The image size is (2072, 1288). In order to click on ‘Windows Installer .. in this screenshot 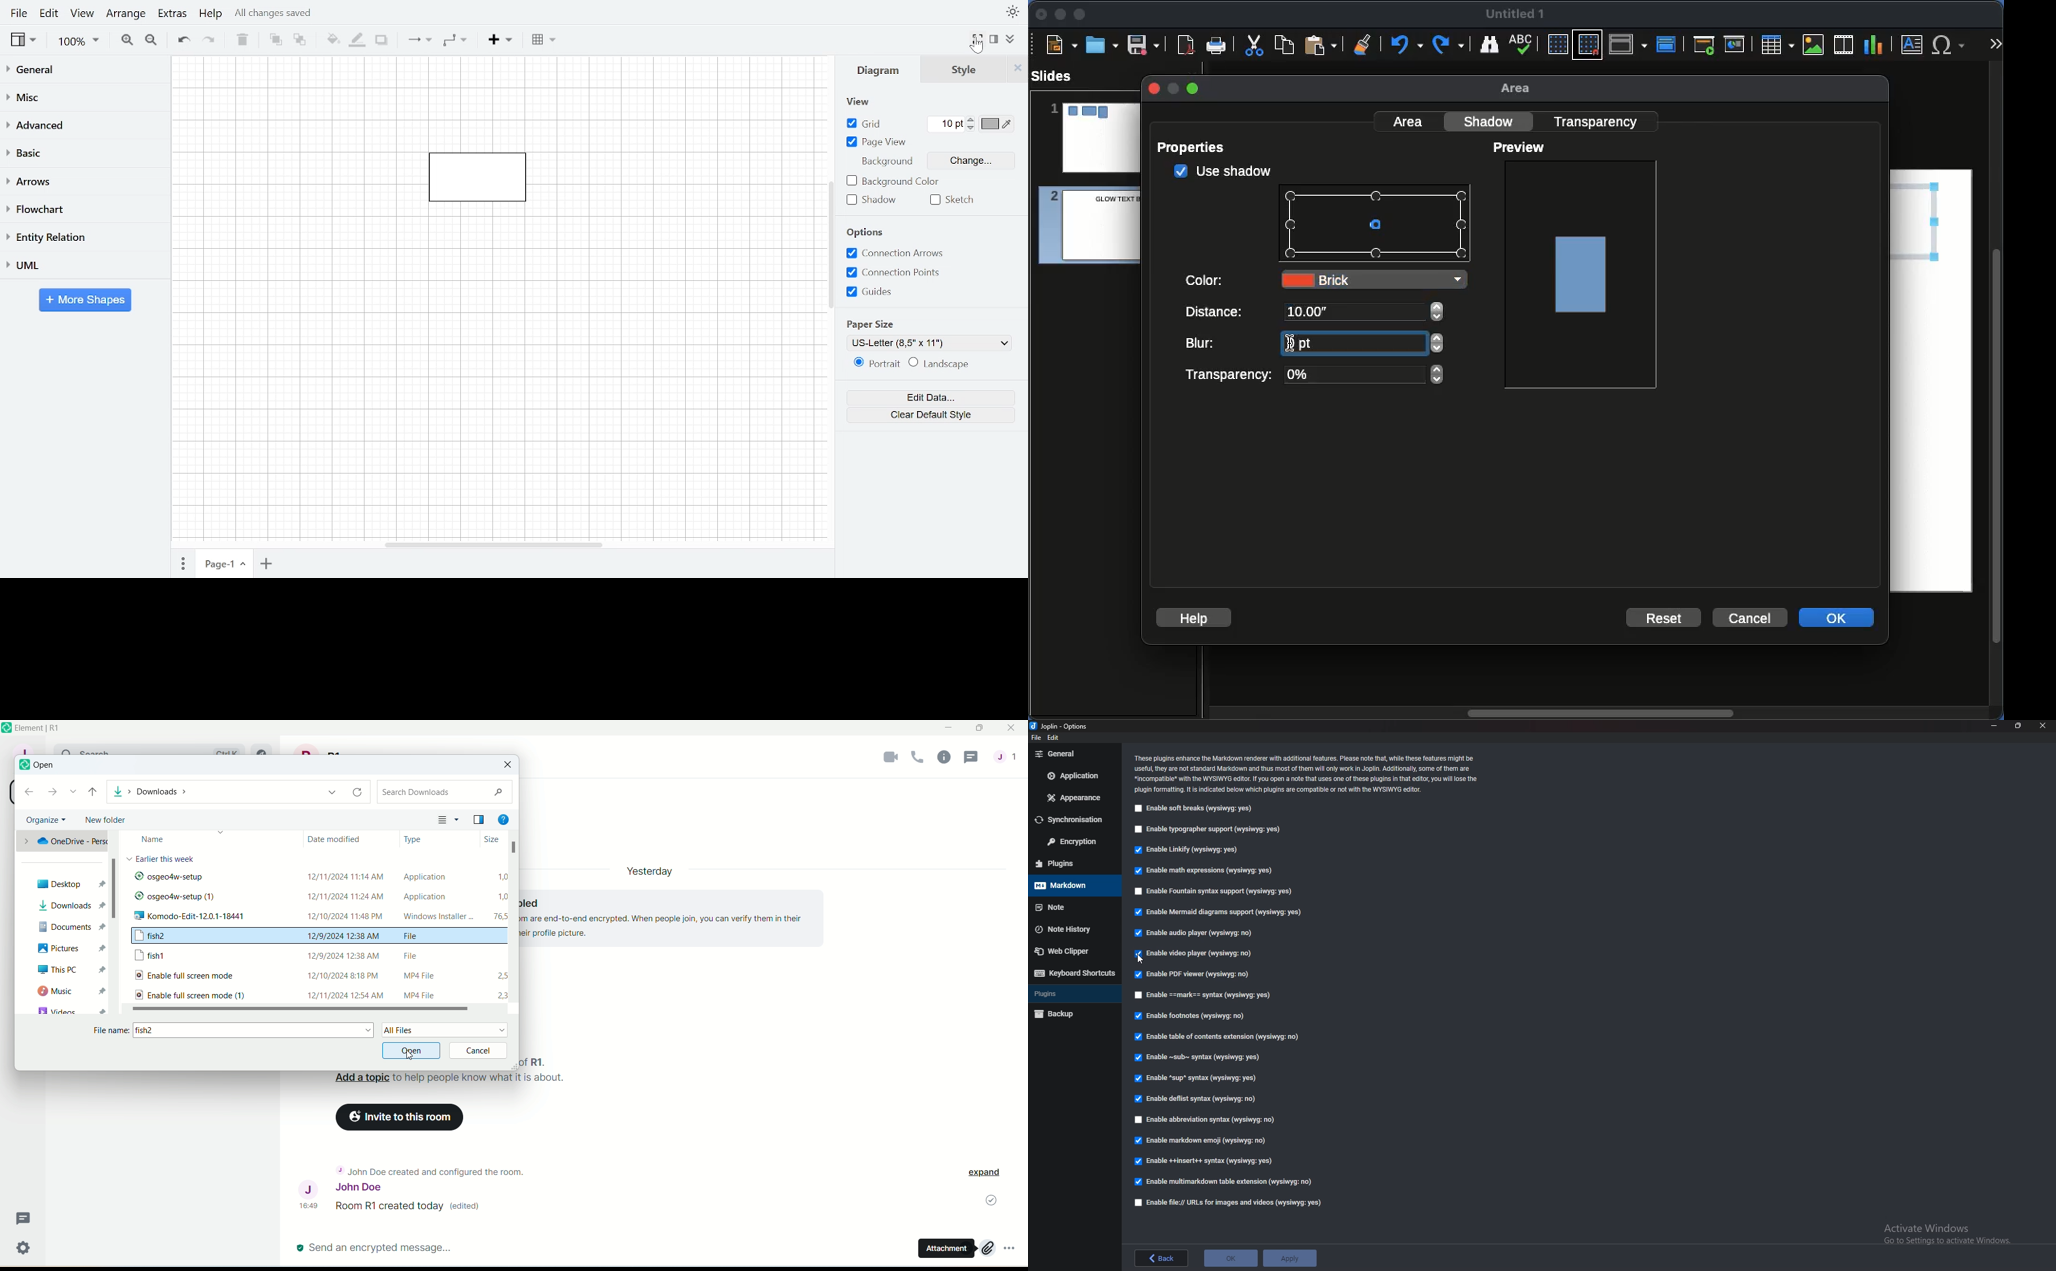, I will do `click(434, 917)`.